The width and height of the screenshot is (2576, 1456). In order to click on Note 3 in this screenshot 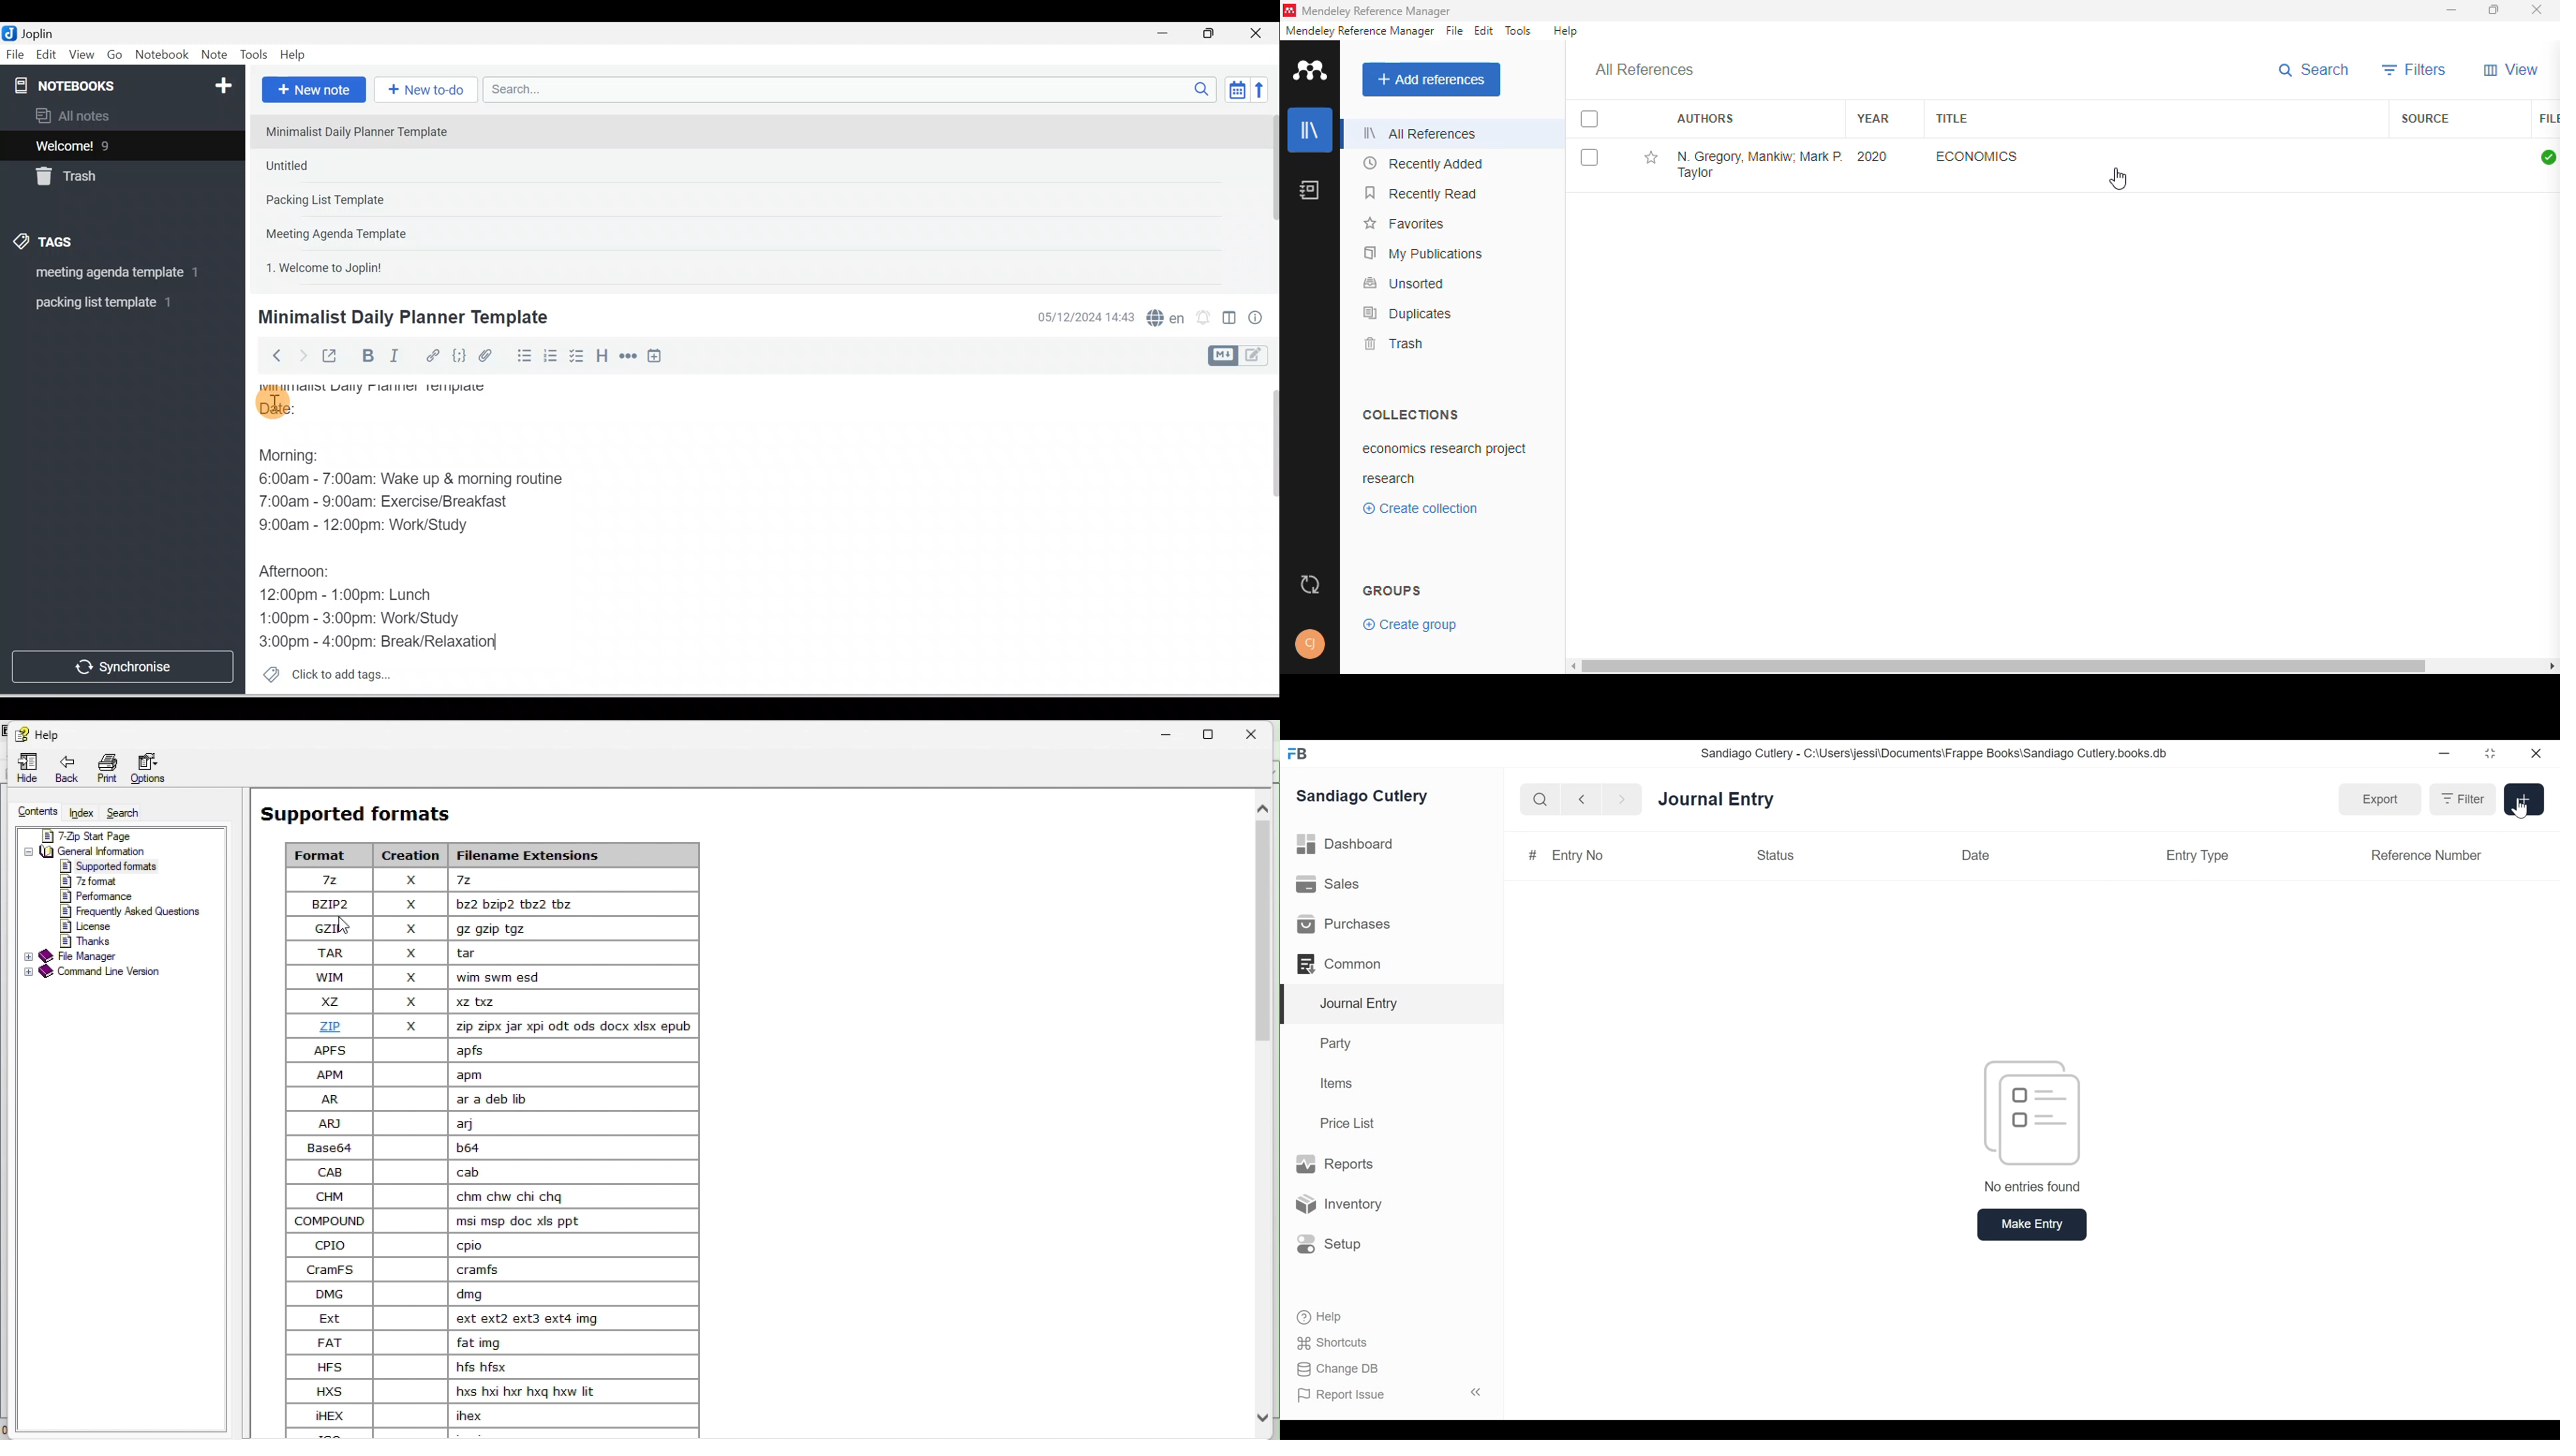, I will do `click(367, 201)`.